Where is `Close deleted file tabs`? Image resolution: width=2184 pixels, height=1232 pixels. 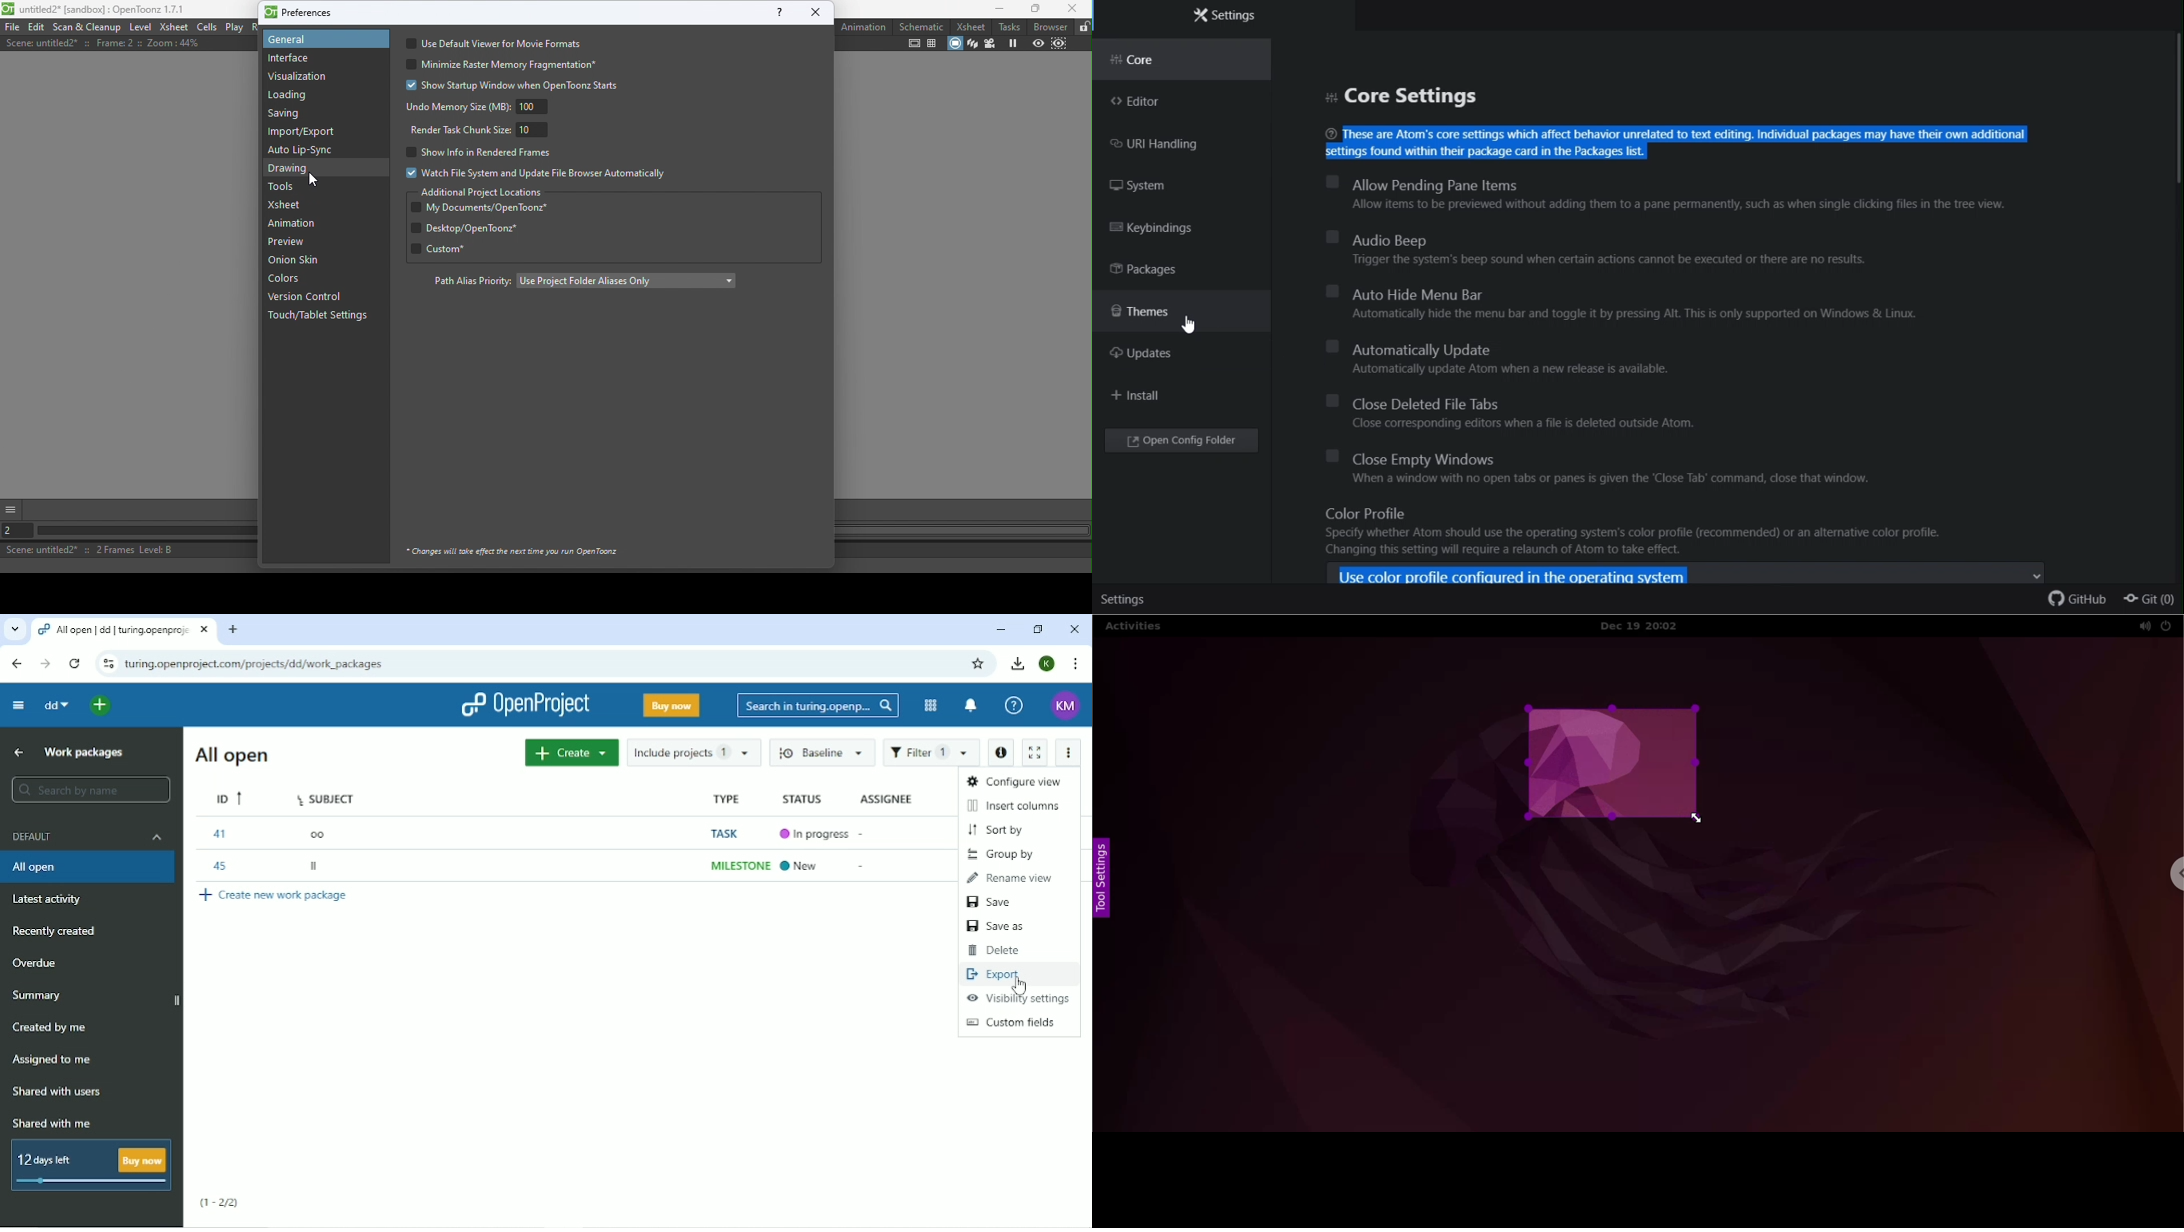 Close deleted file tabs is located at coordinates (1529, 415).